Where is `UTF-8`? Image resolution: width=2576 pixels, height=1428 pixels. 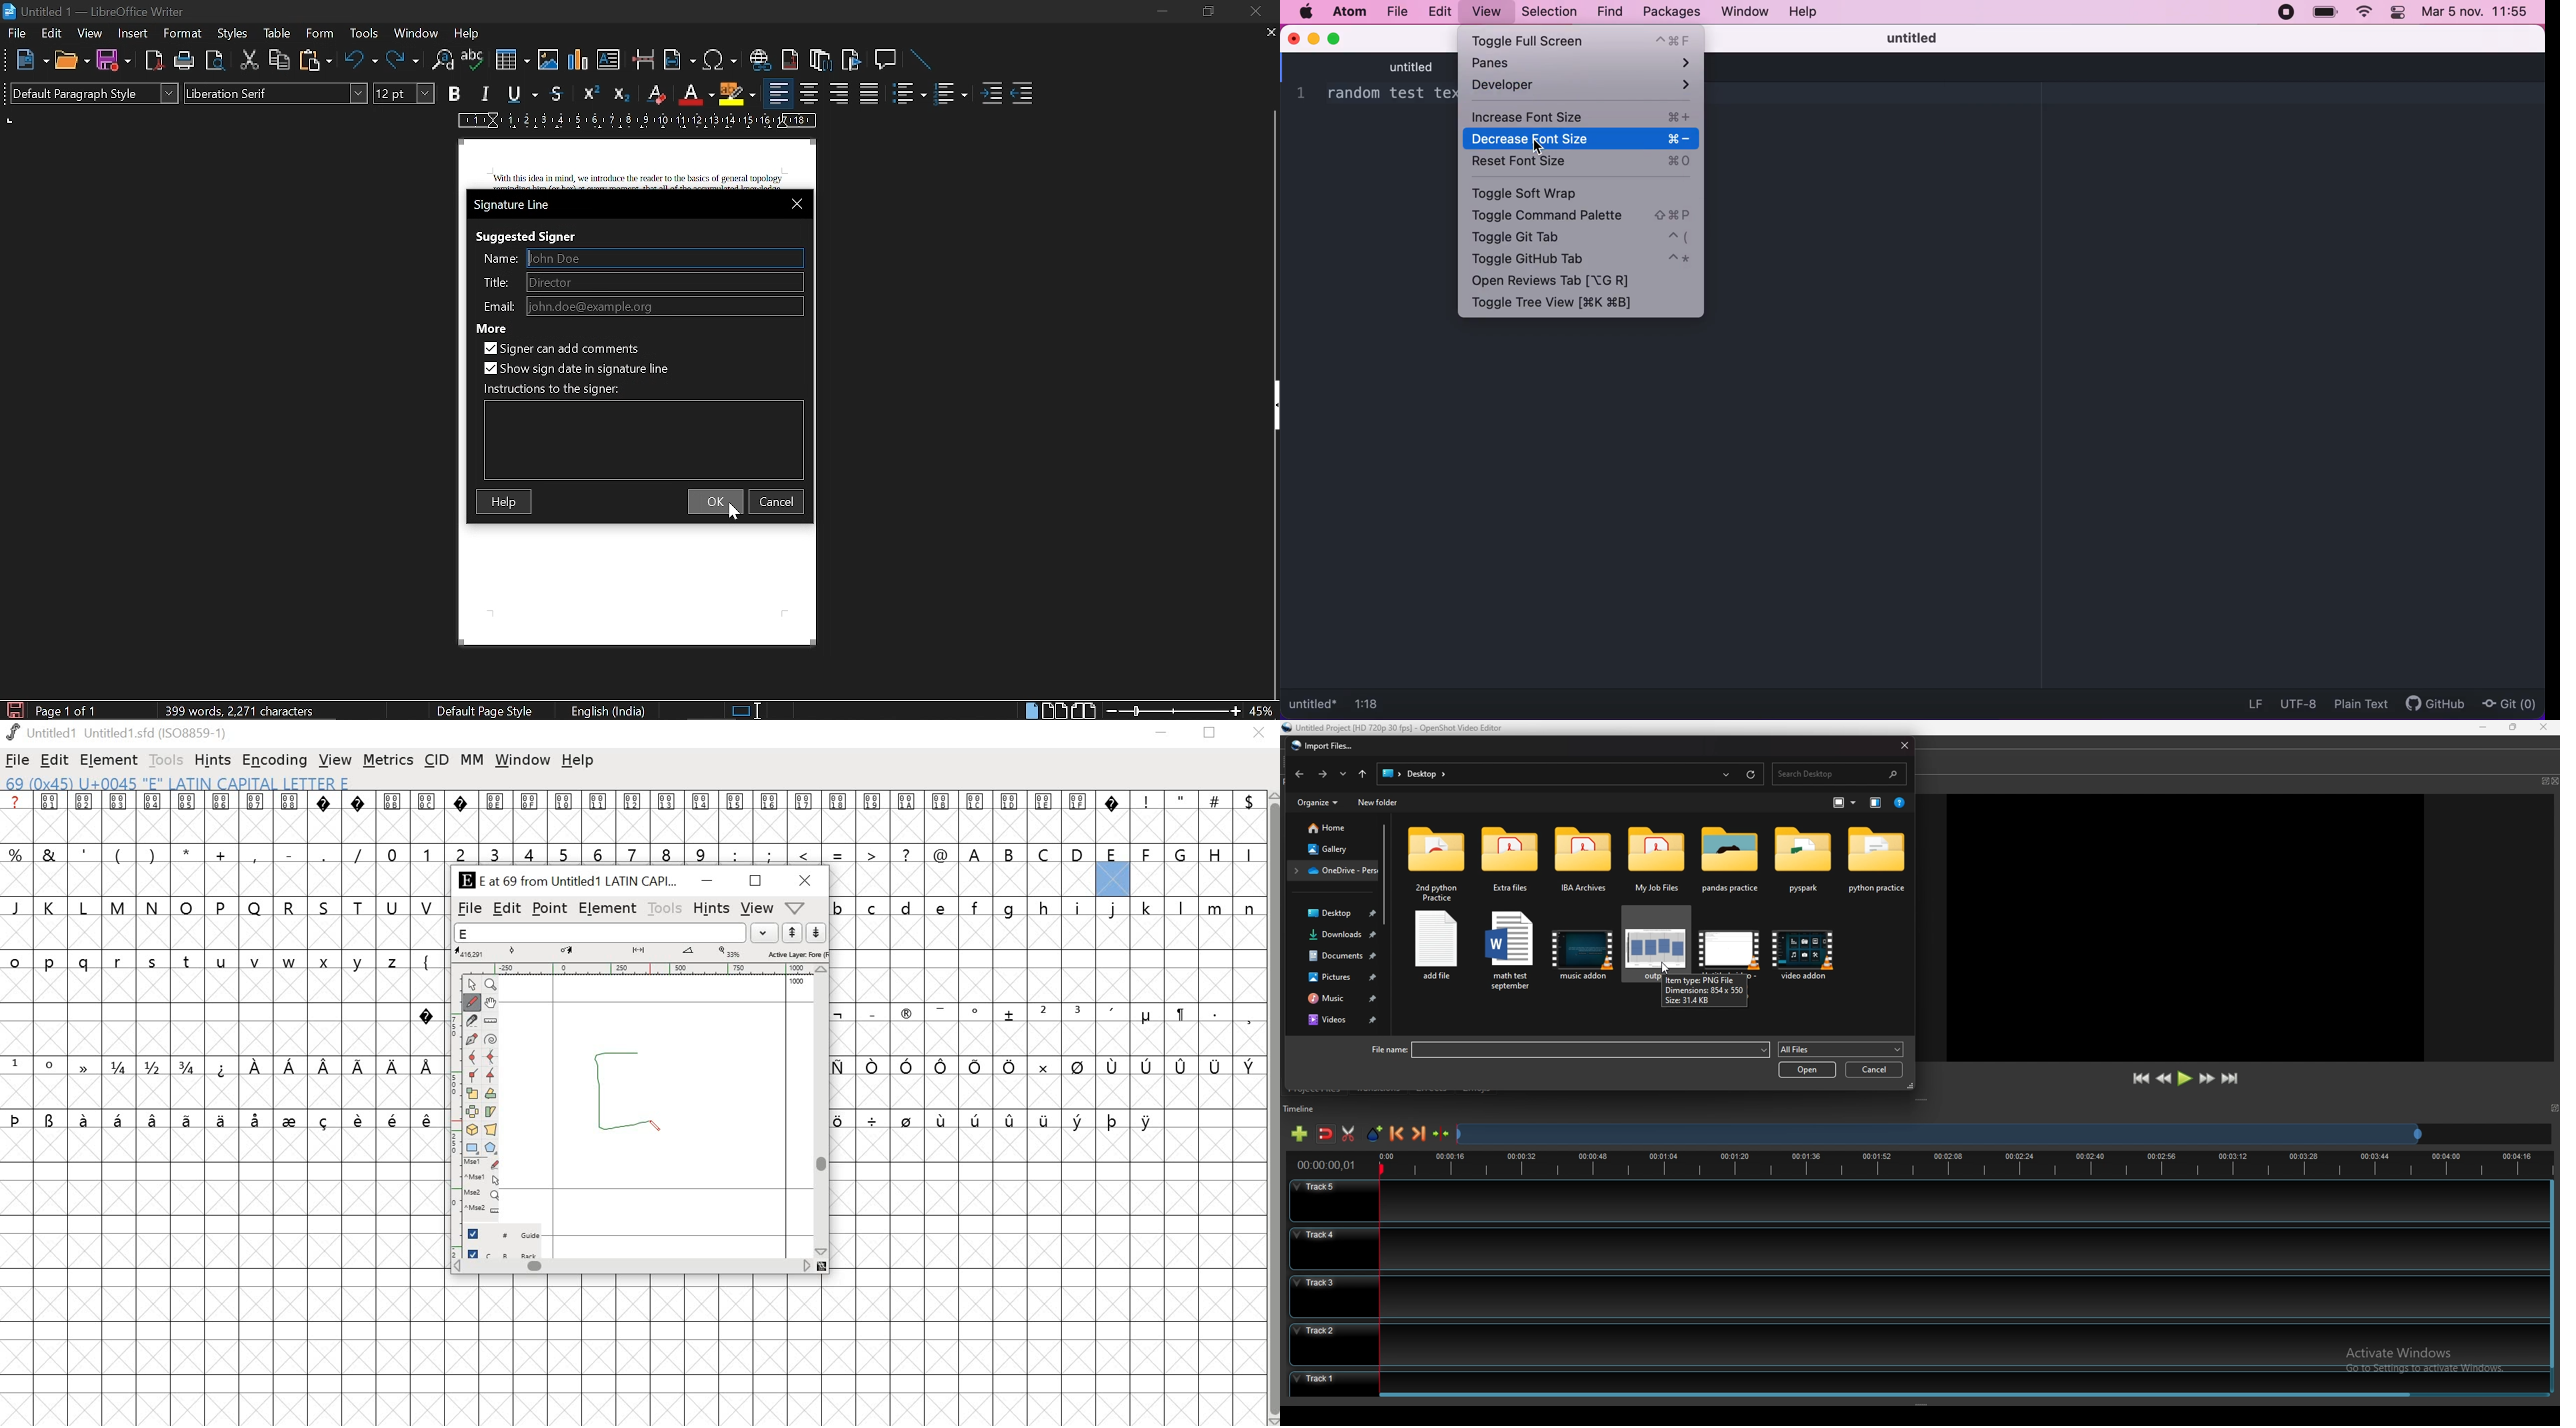
UTF-8 is located at coordinates (2300, 703).